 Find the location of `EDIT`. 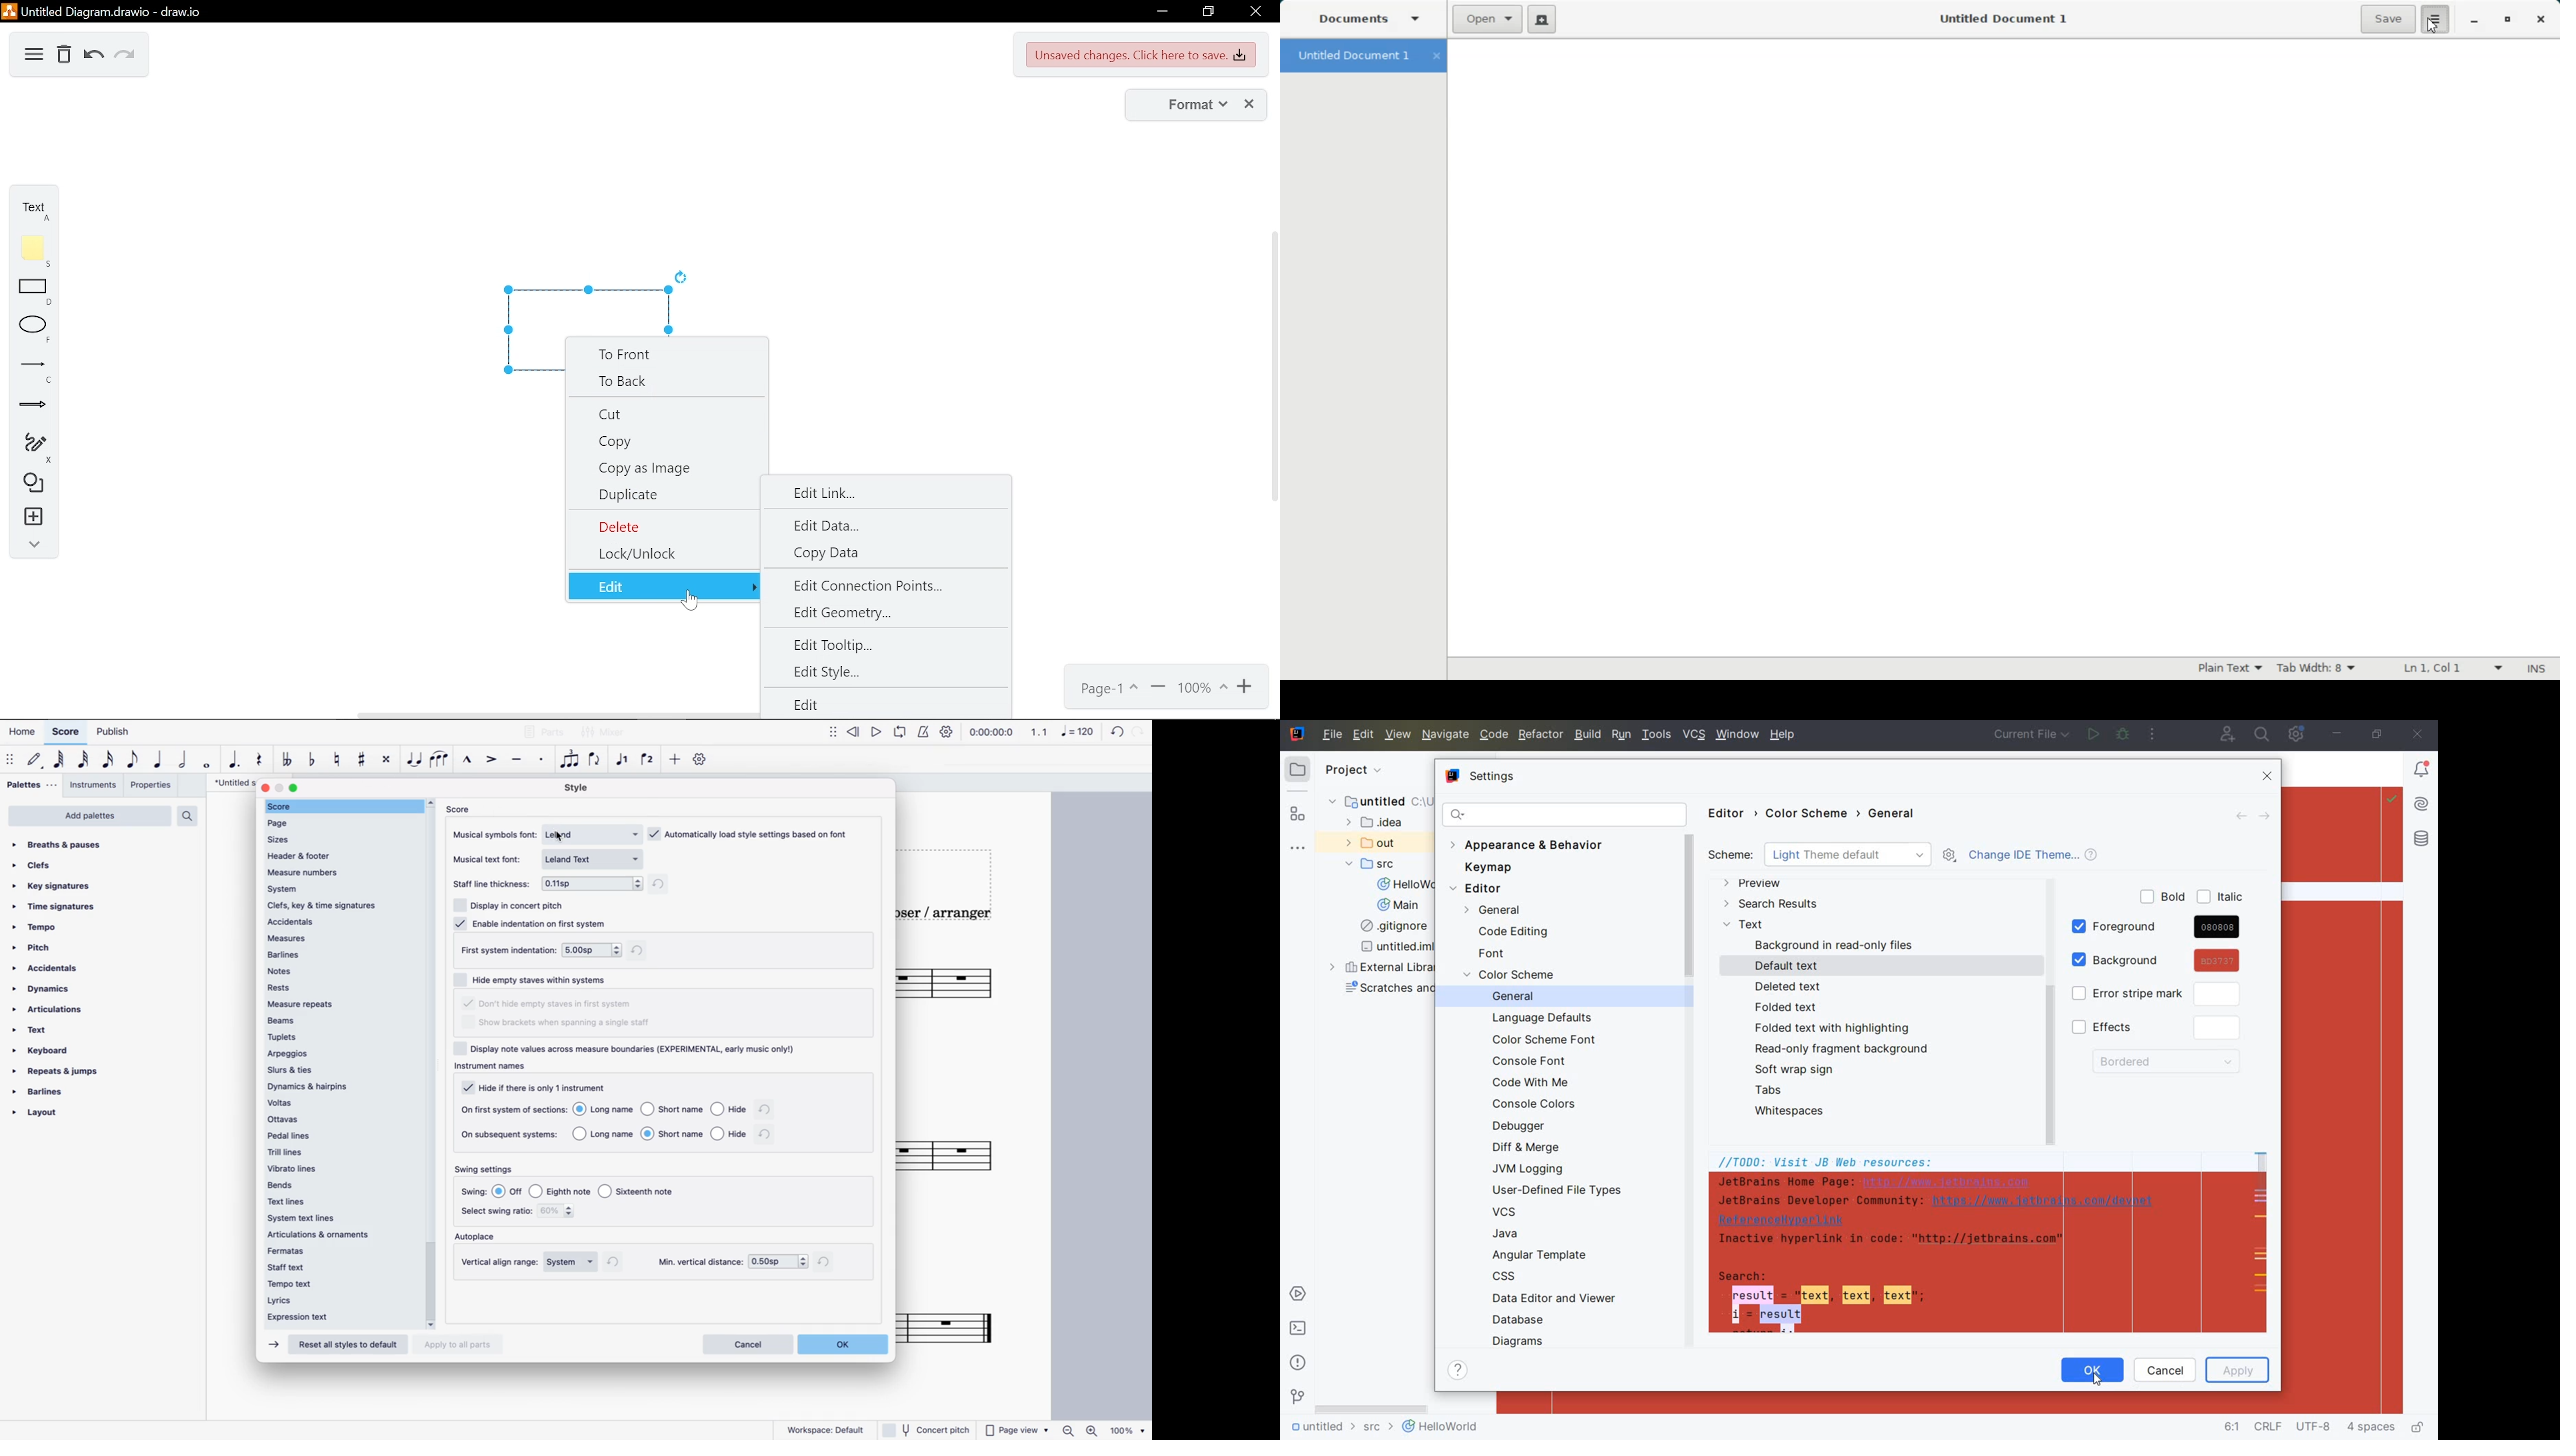

EDIT is located at coordinates (1366, 736).